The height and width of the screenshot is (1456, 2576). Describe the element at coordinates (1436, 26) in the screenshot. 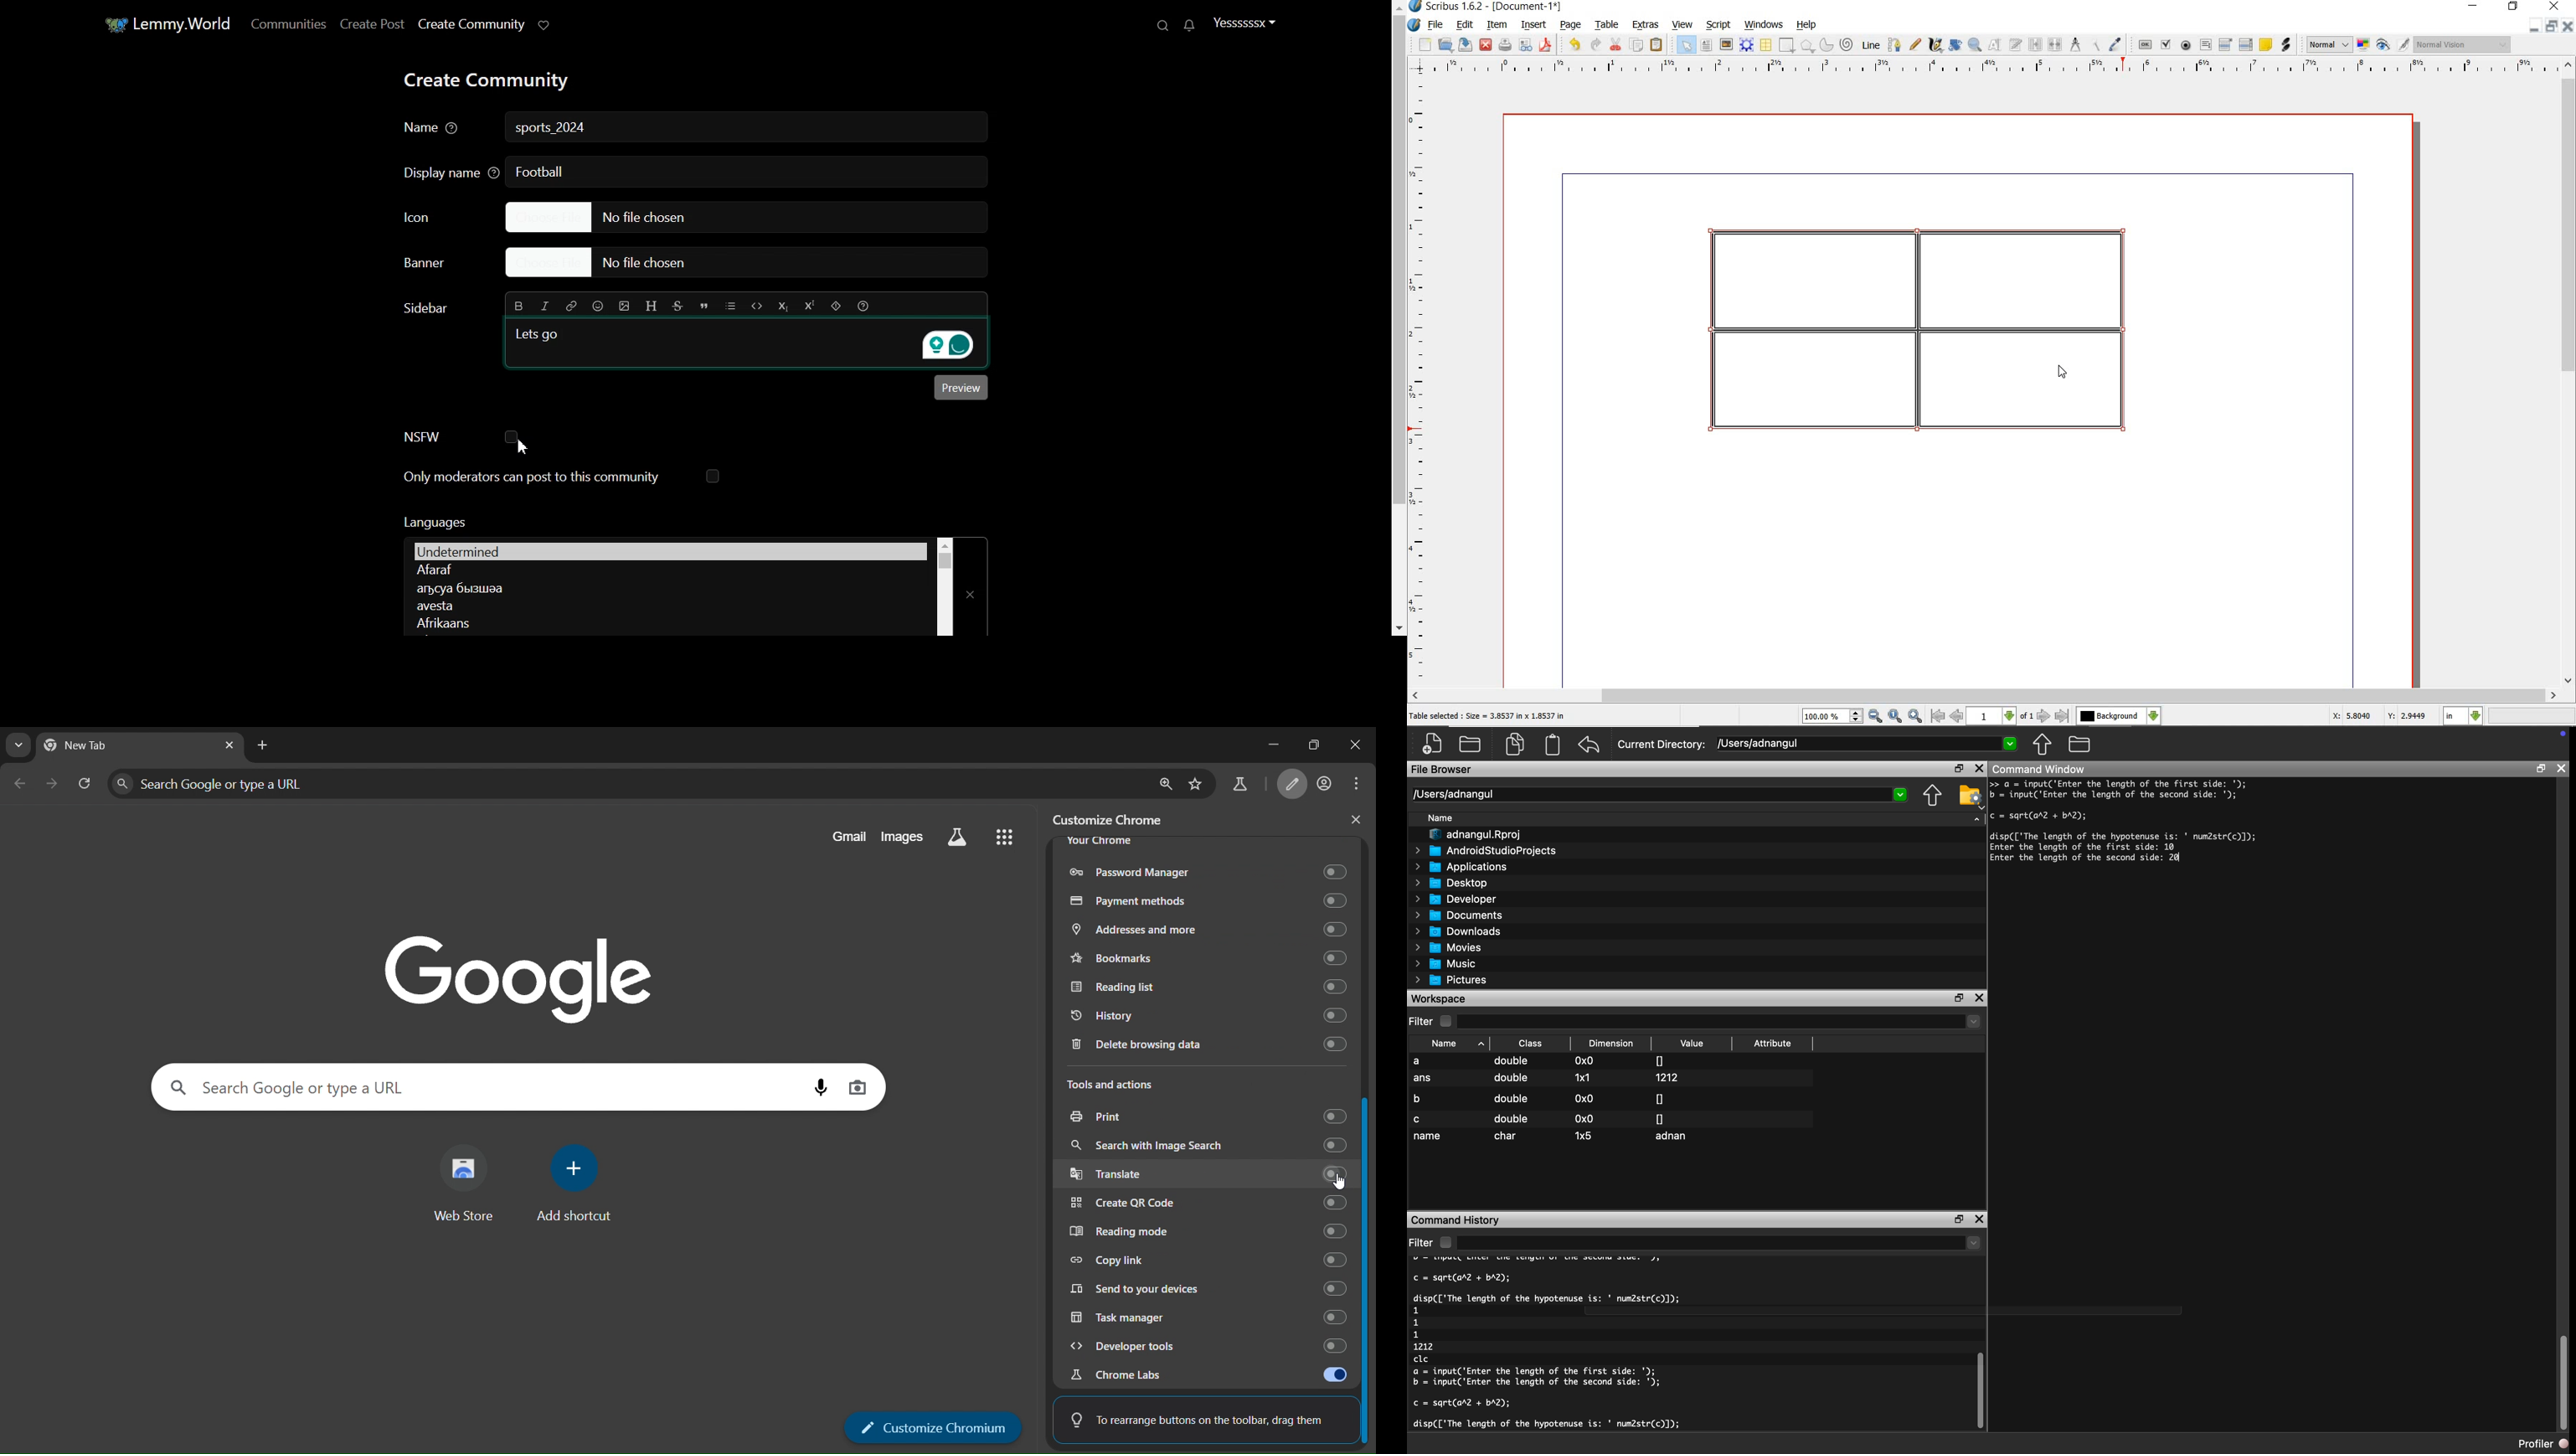

I see `file` at that location.